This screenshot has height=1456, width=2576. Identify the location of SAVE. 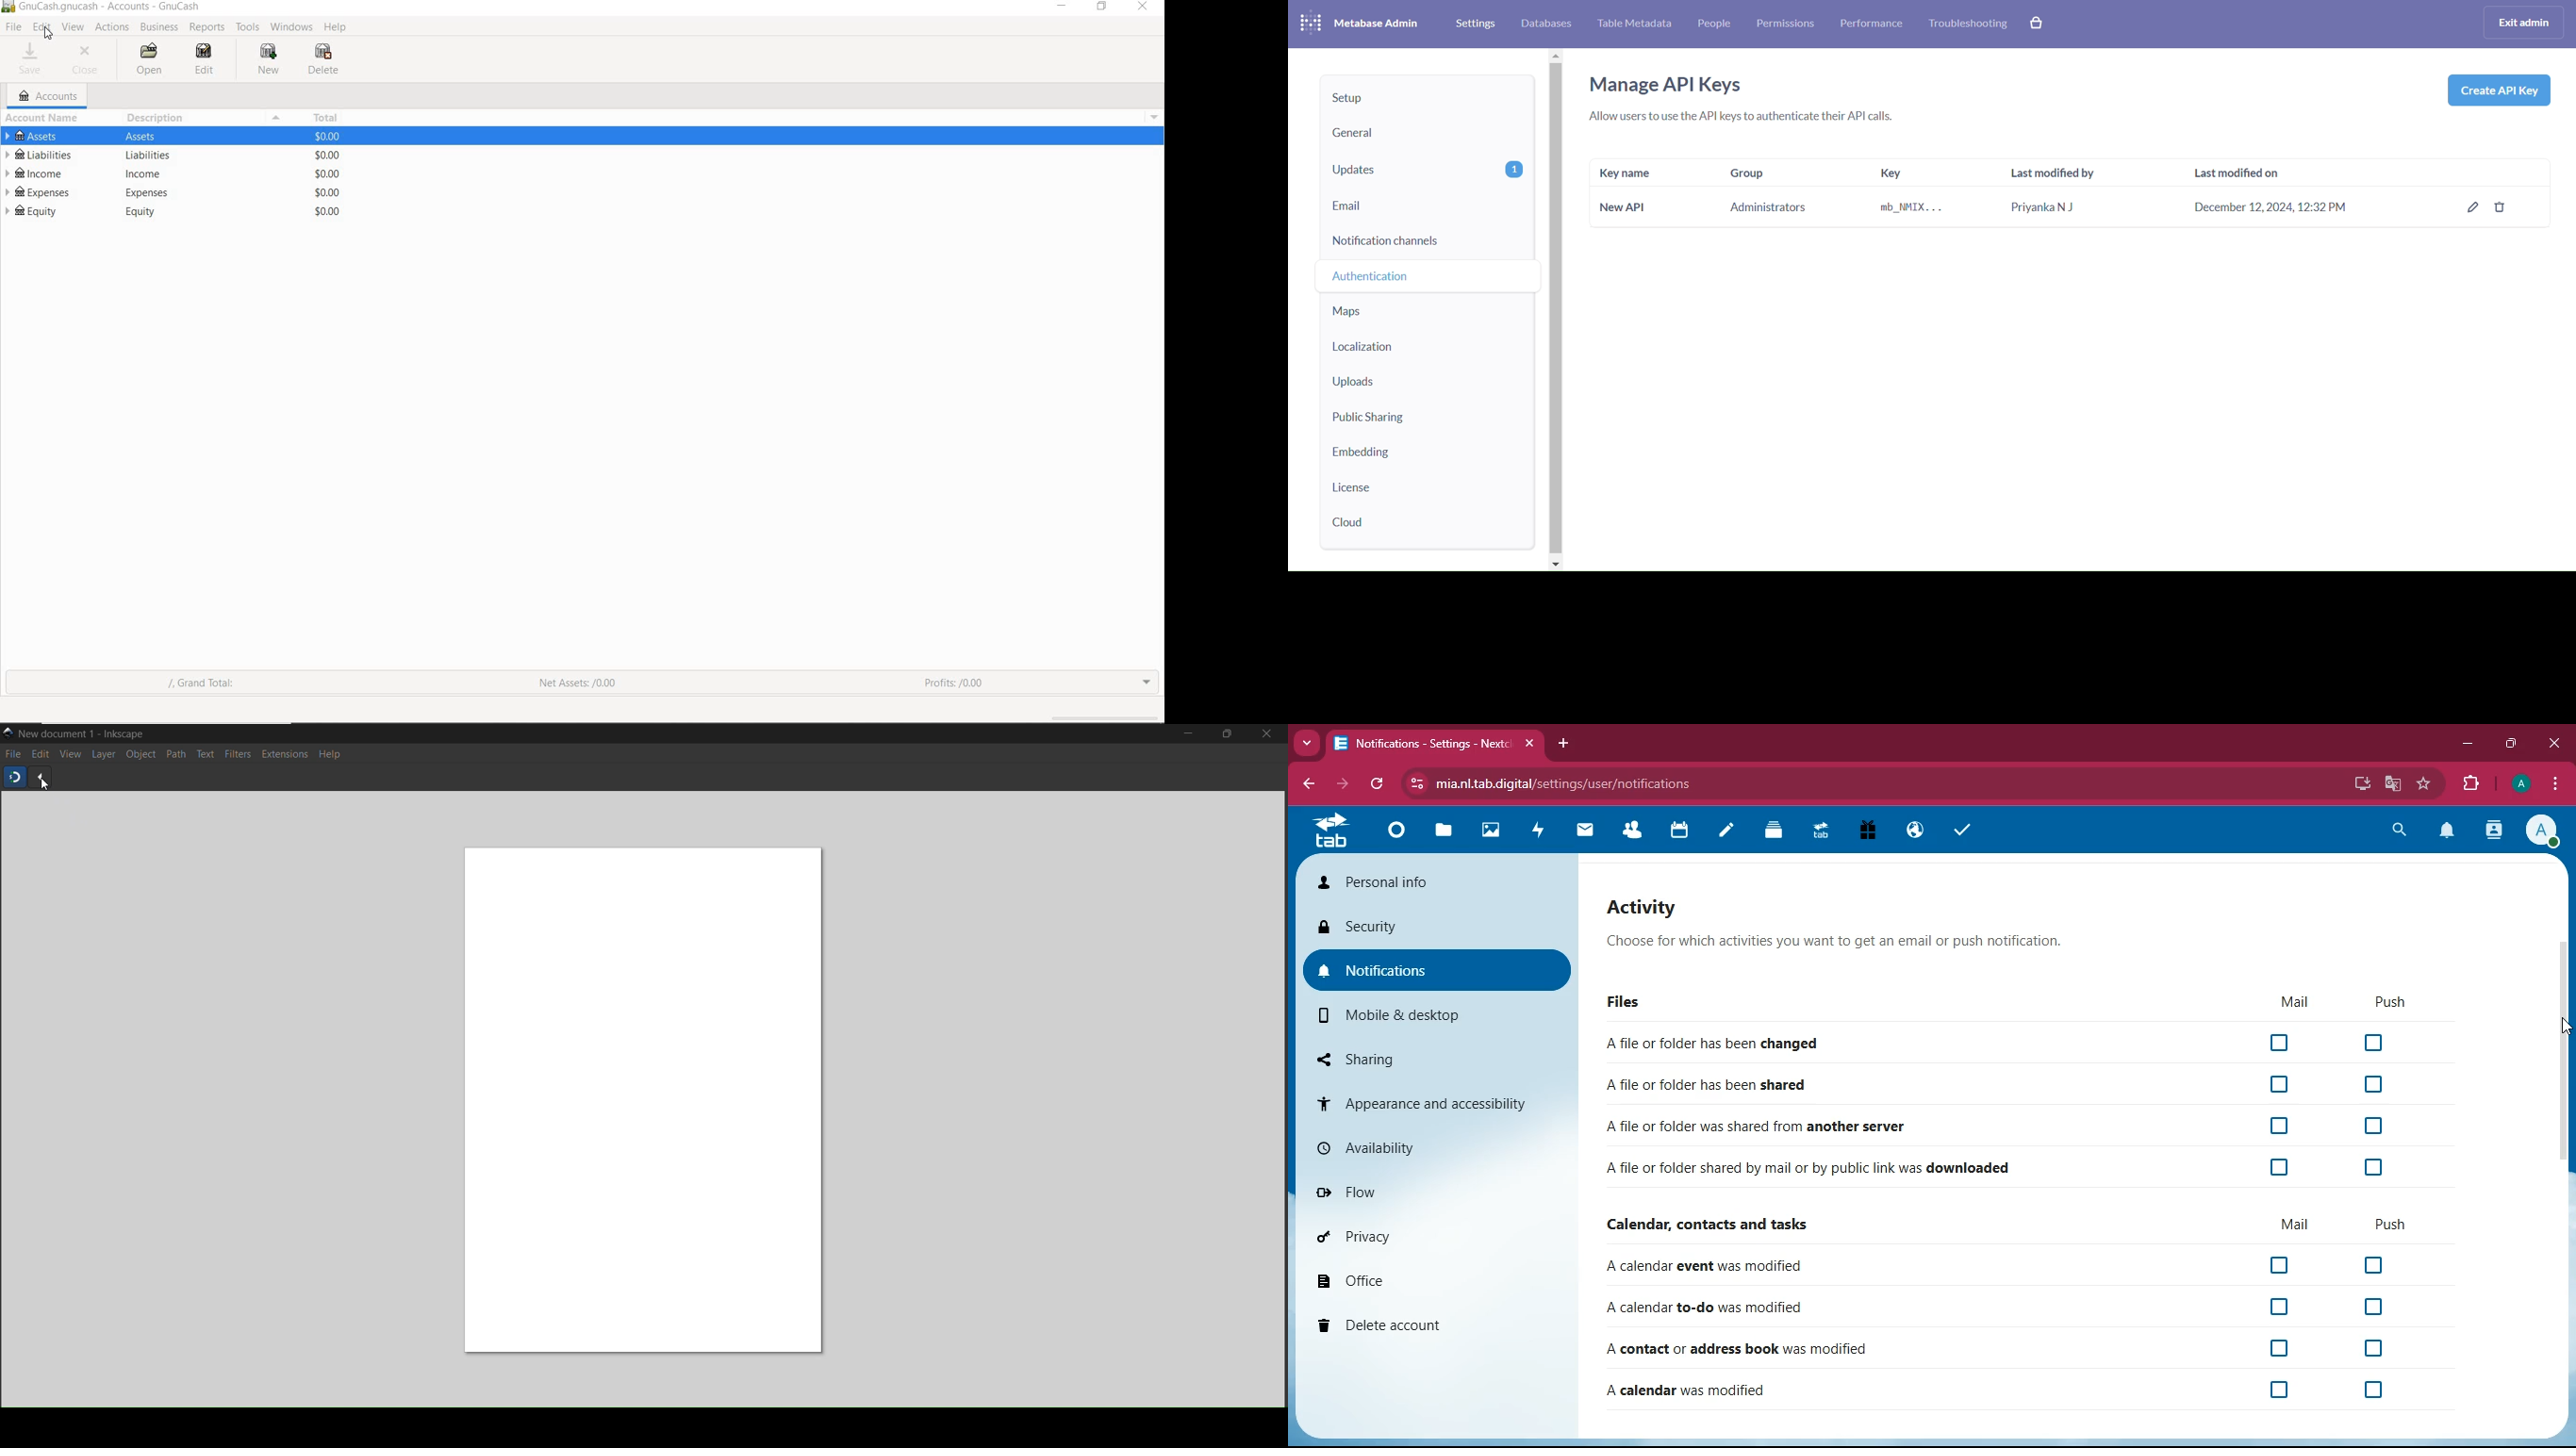
(33, 60).